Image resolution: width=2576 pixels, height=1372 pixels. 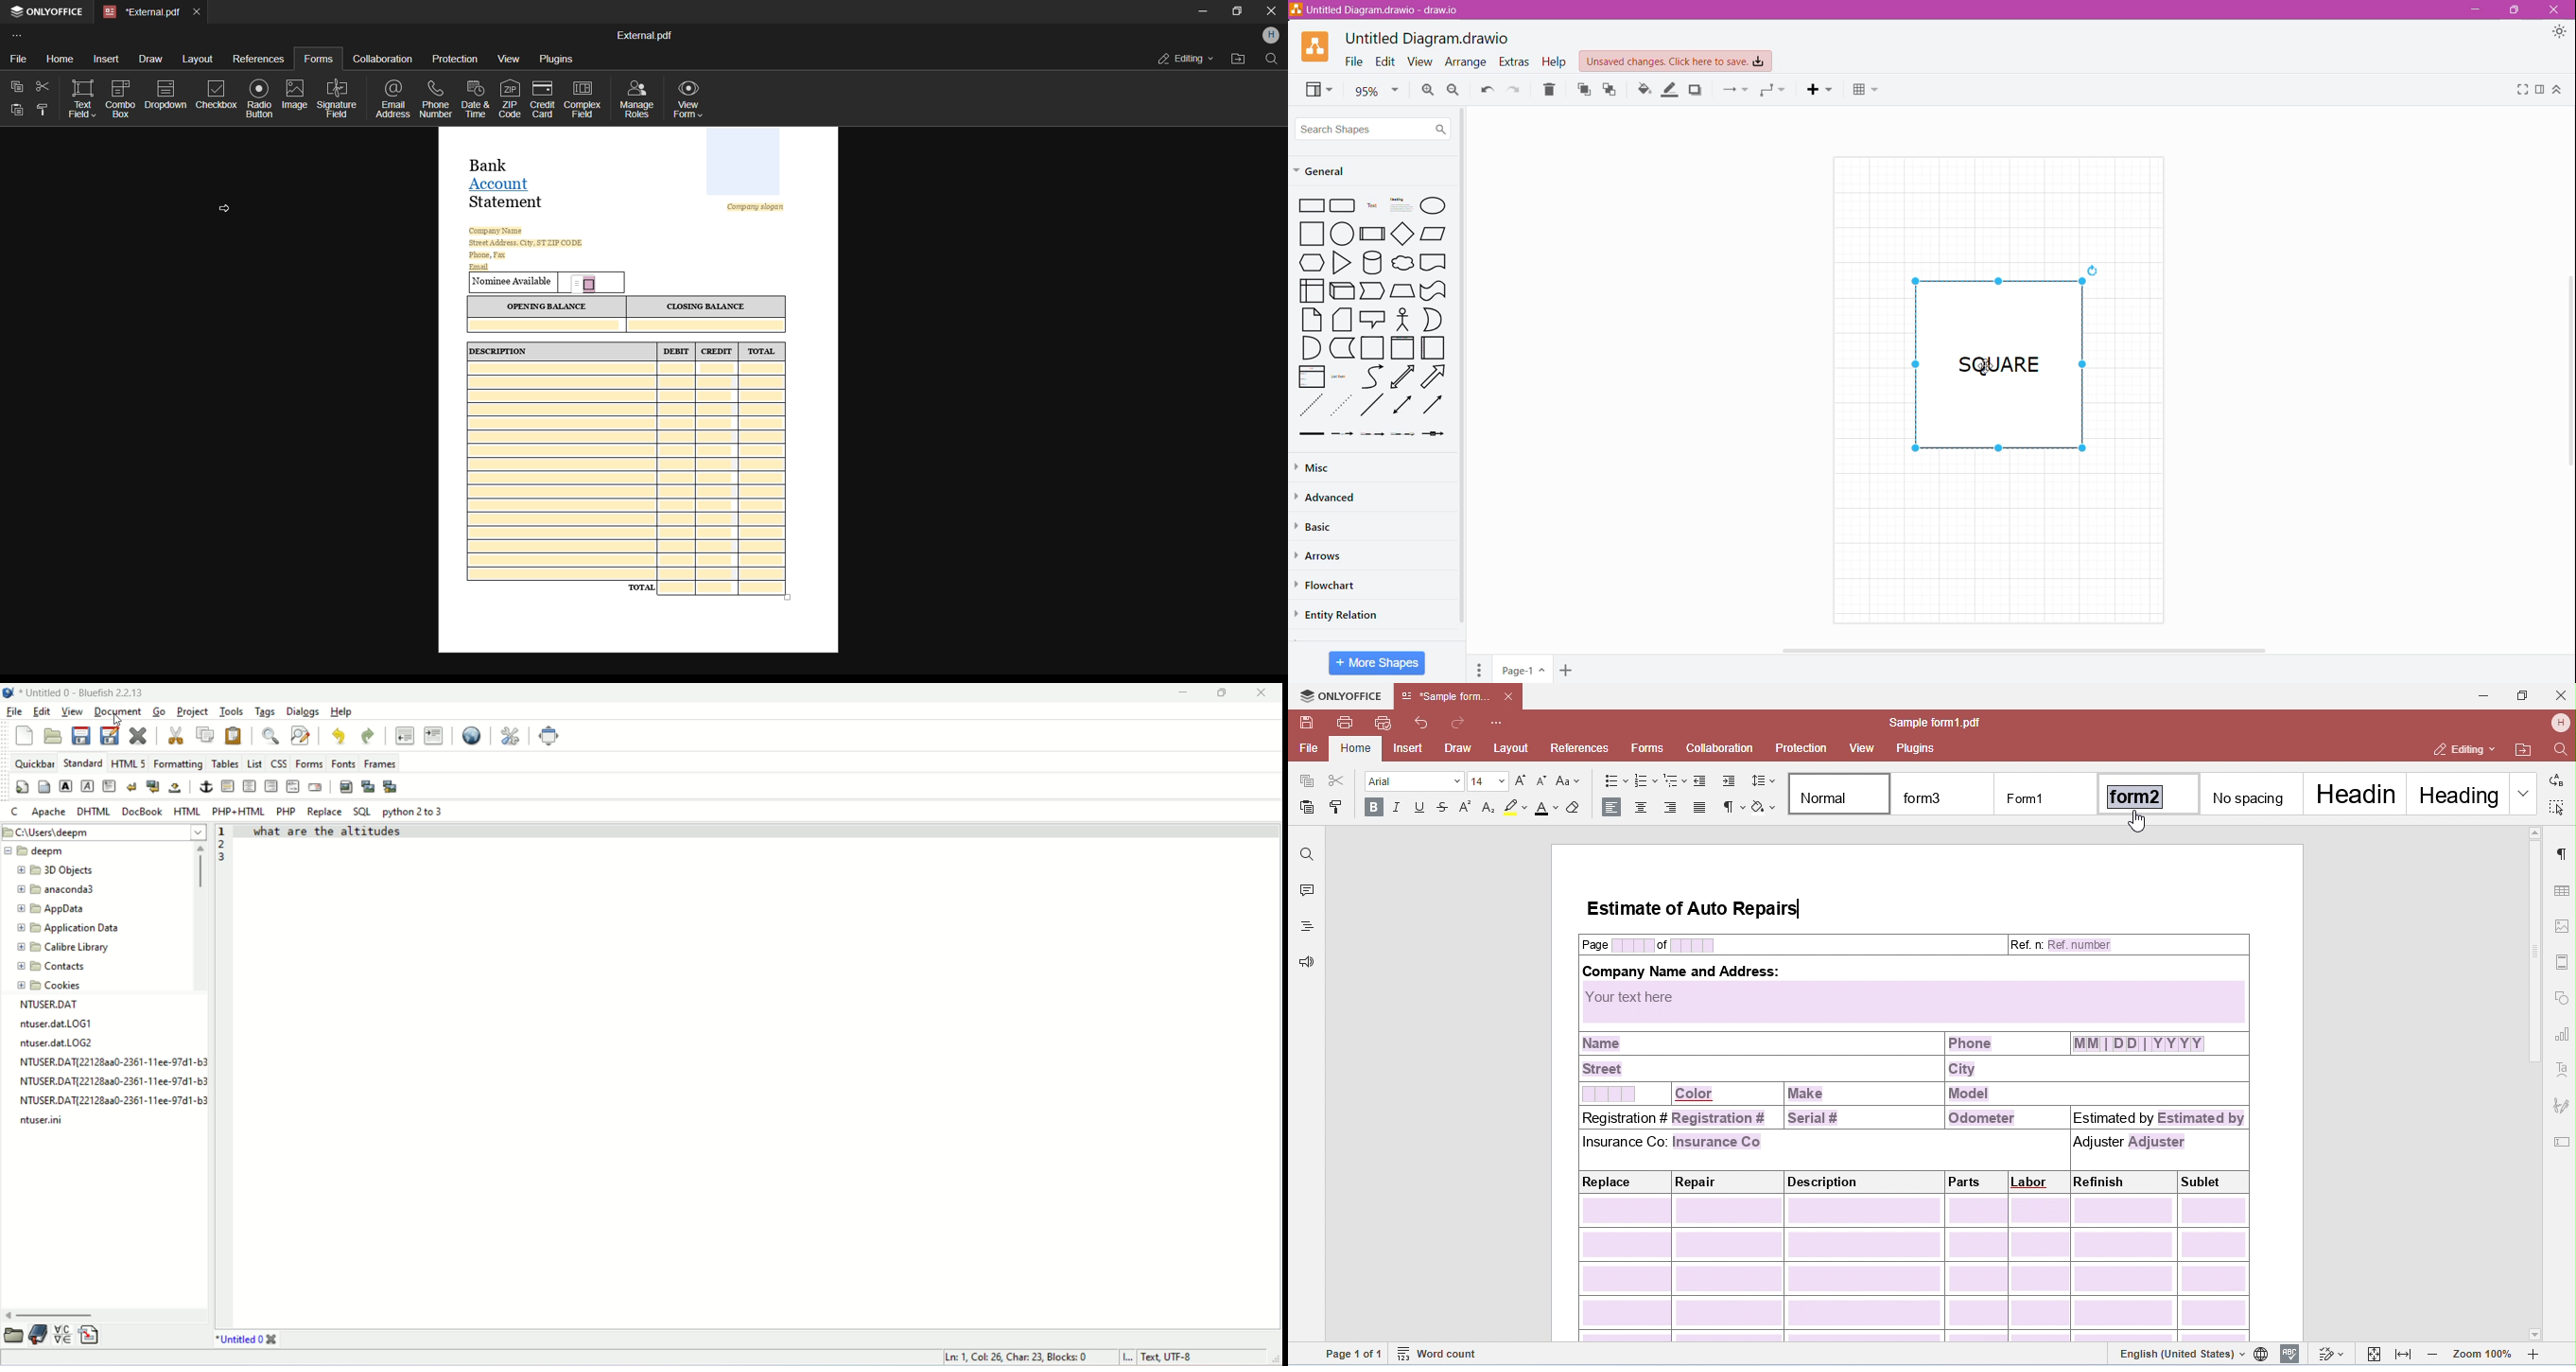 I want to click on home, so click(x=55, y=56).